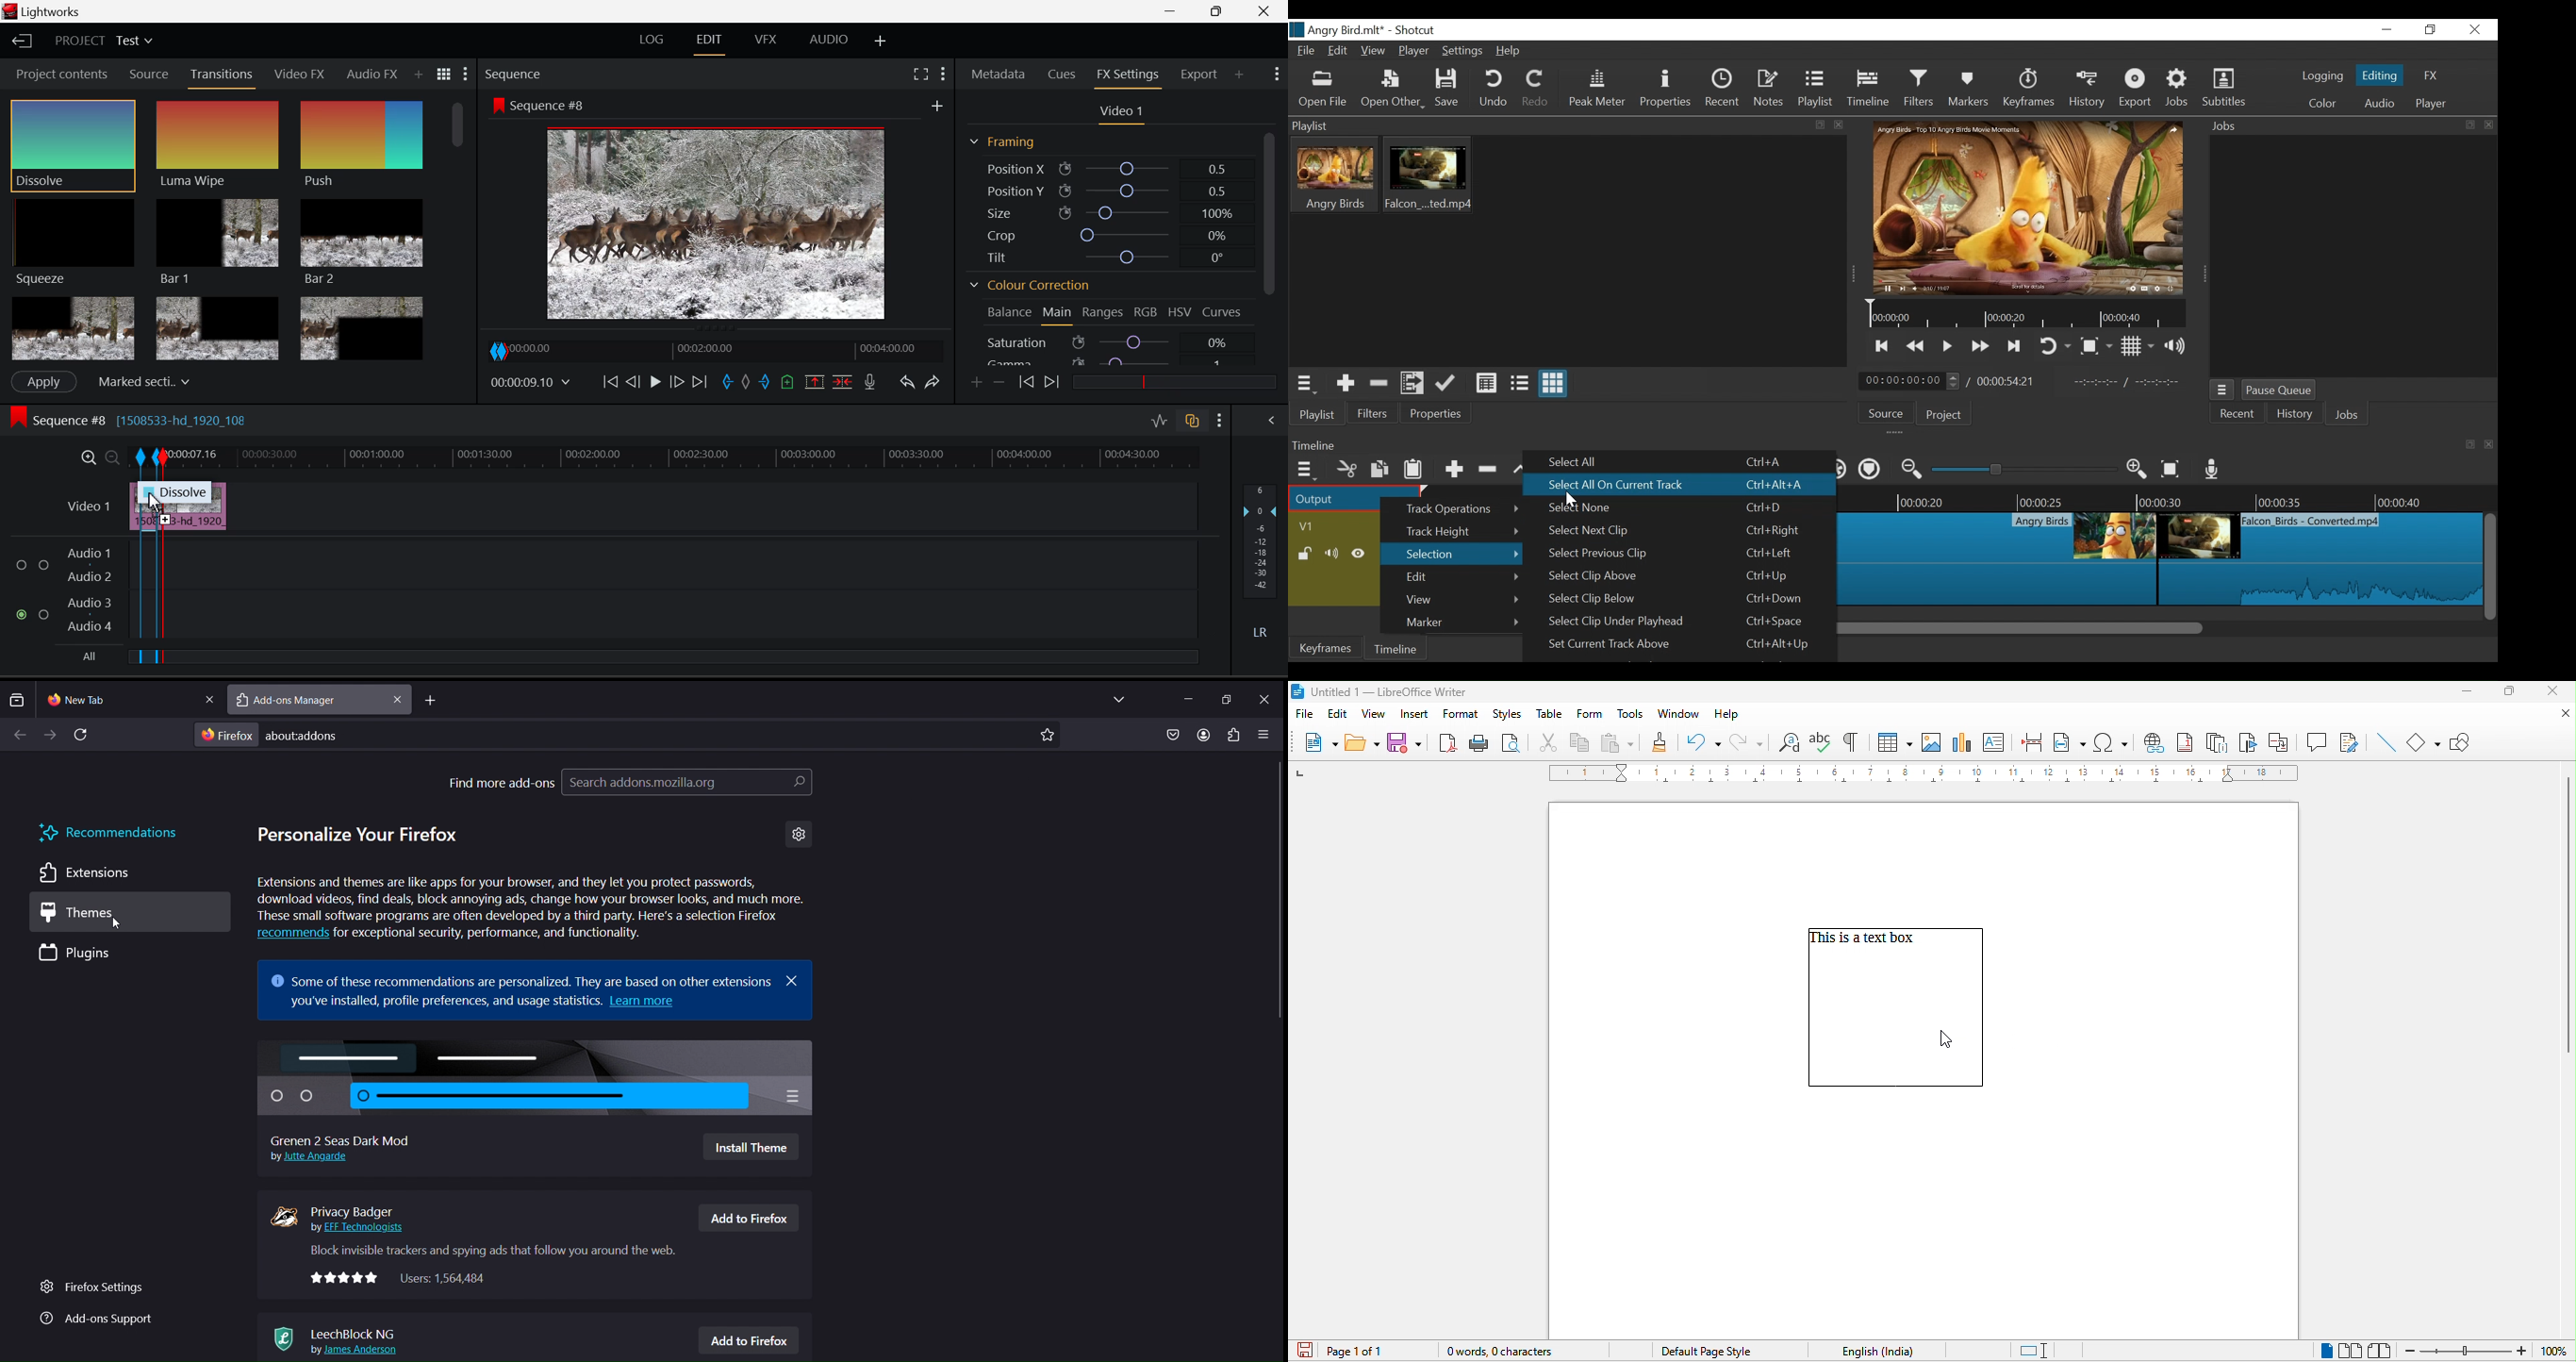  I want to click on Marker, so click(1460, 622).